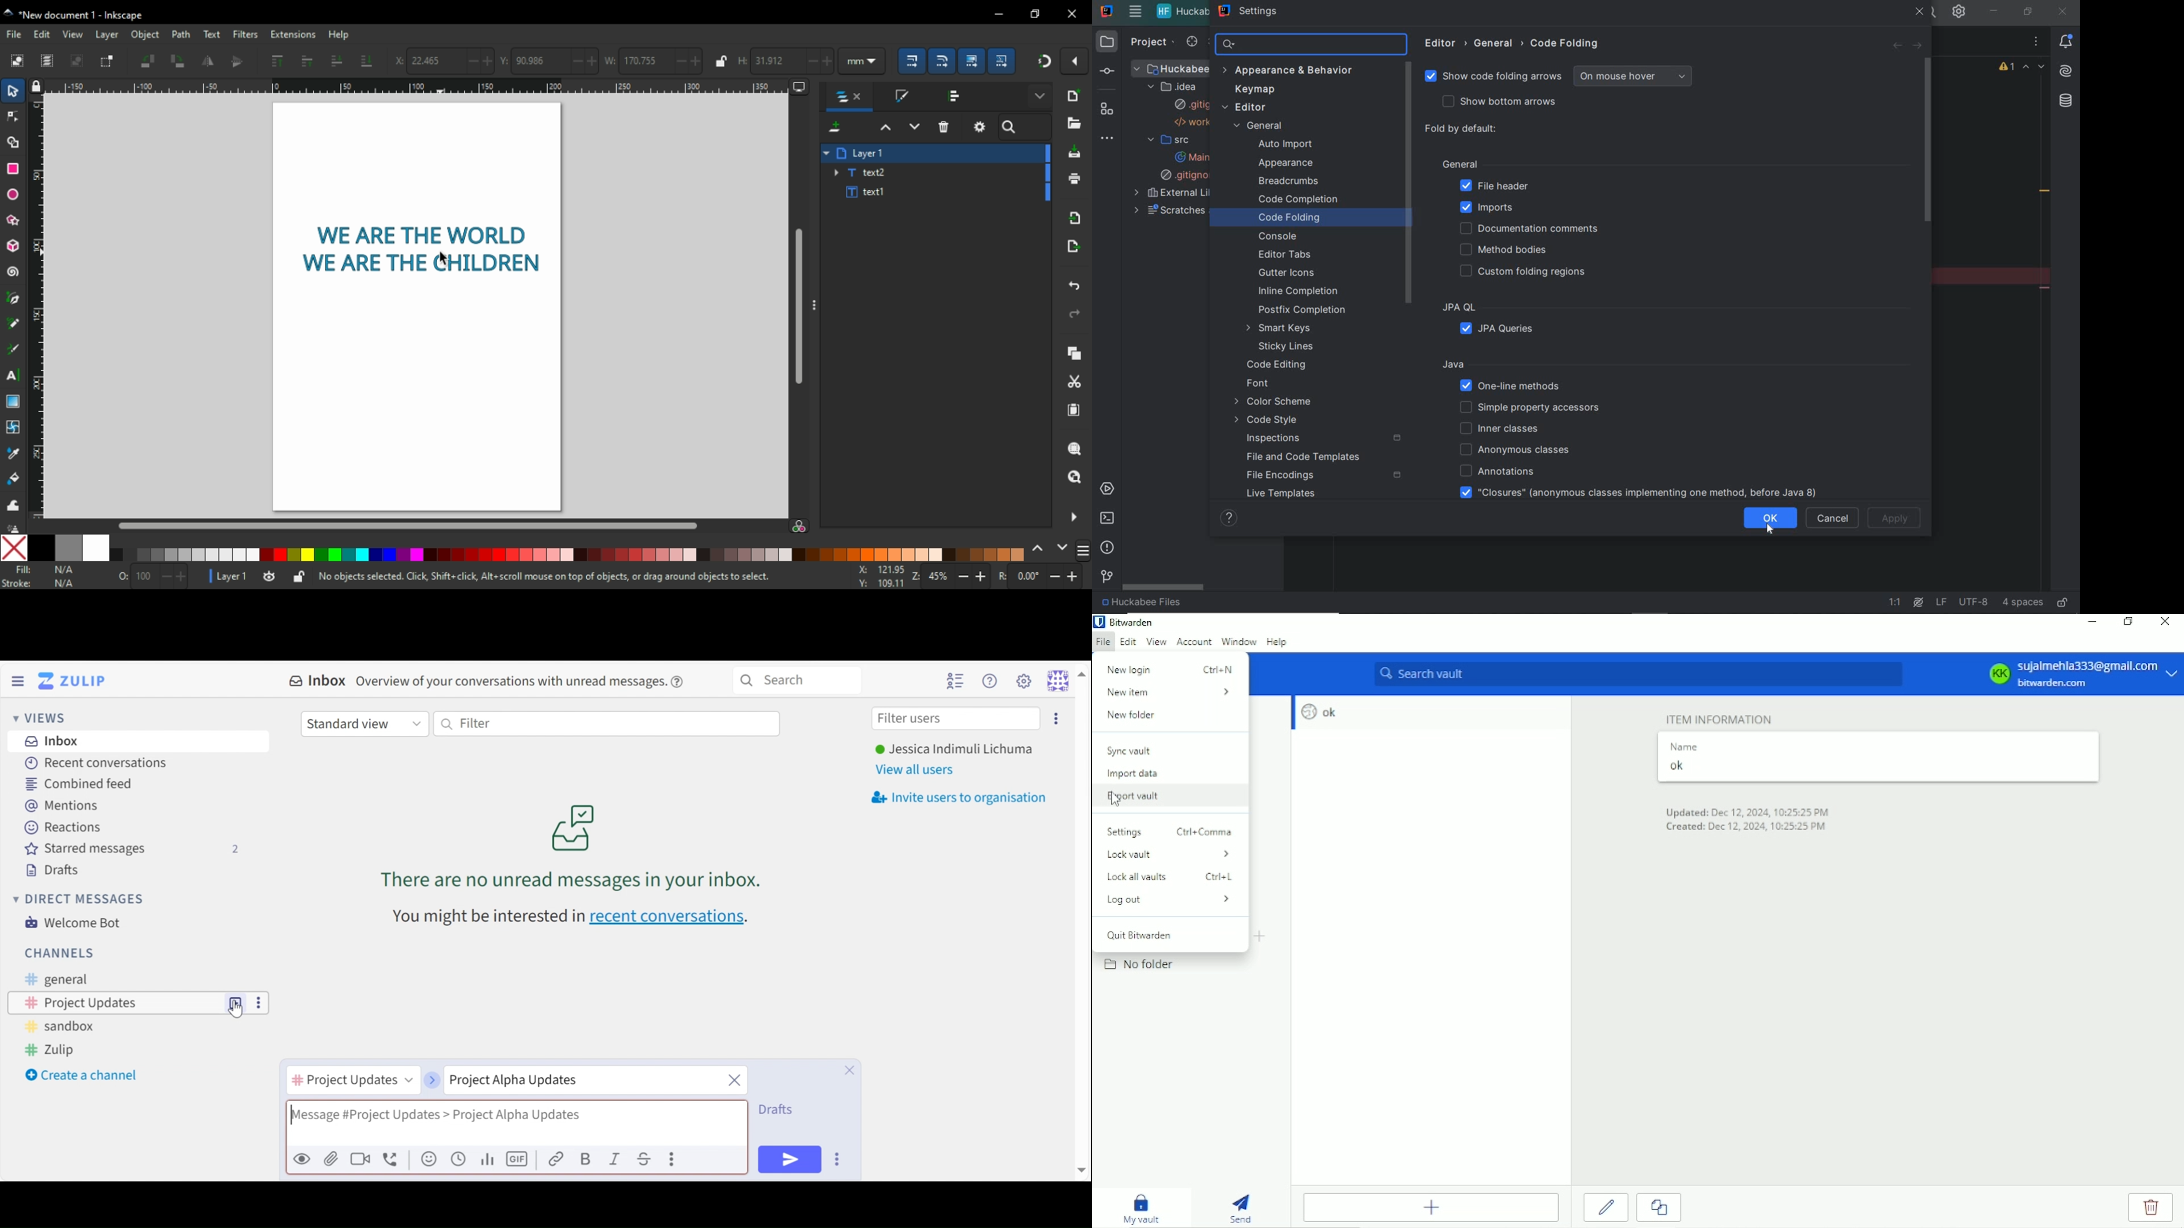 This screenshot has height=1232, width=2184. Describe the element at coordinates (1921, 12) in the screenshot. I see `close` at that location.